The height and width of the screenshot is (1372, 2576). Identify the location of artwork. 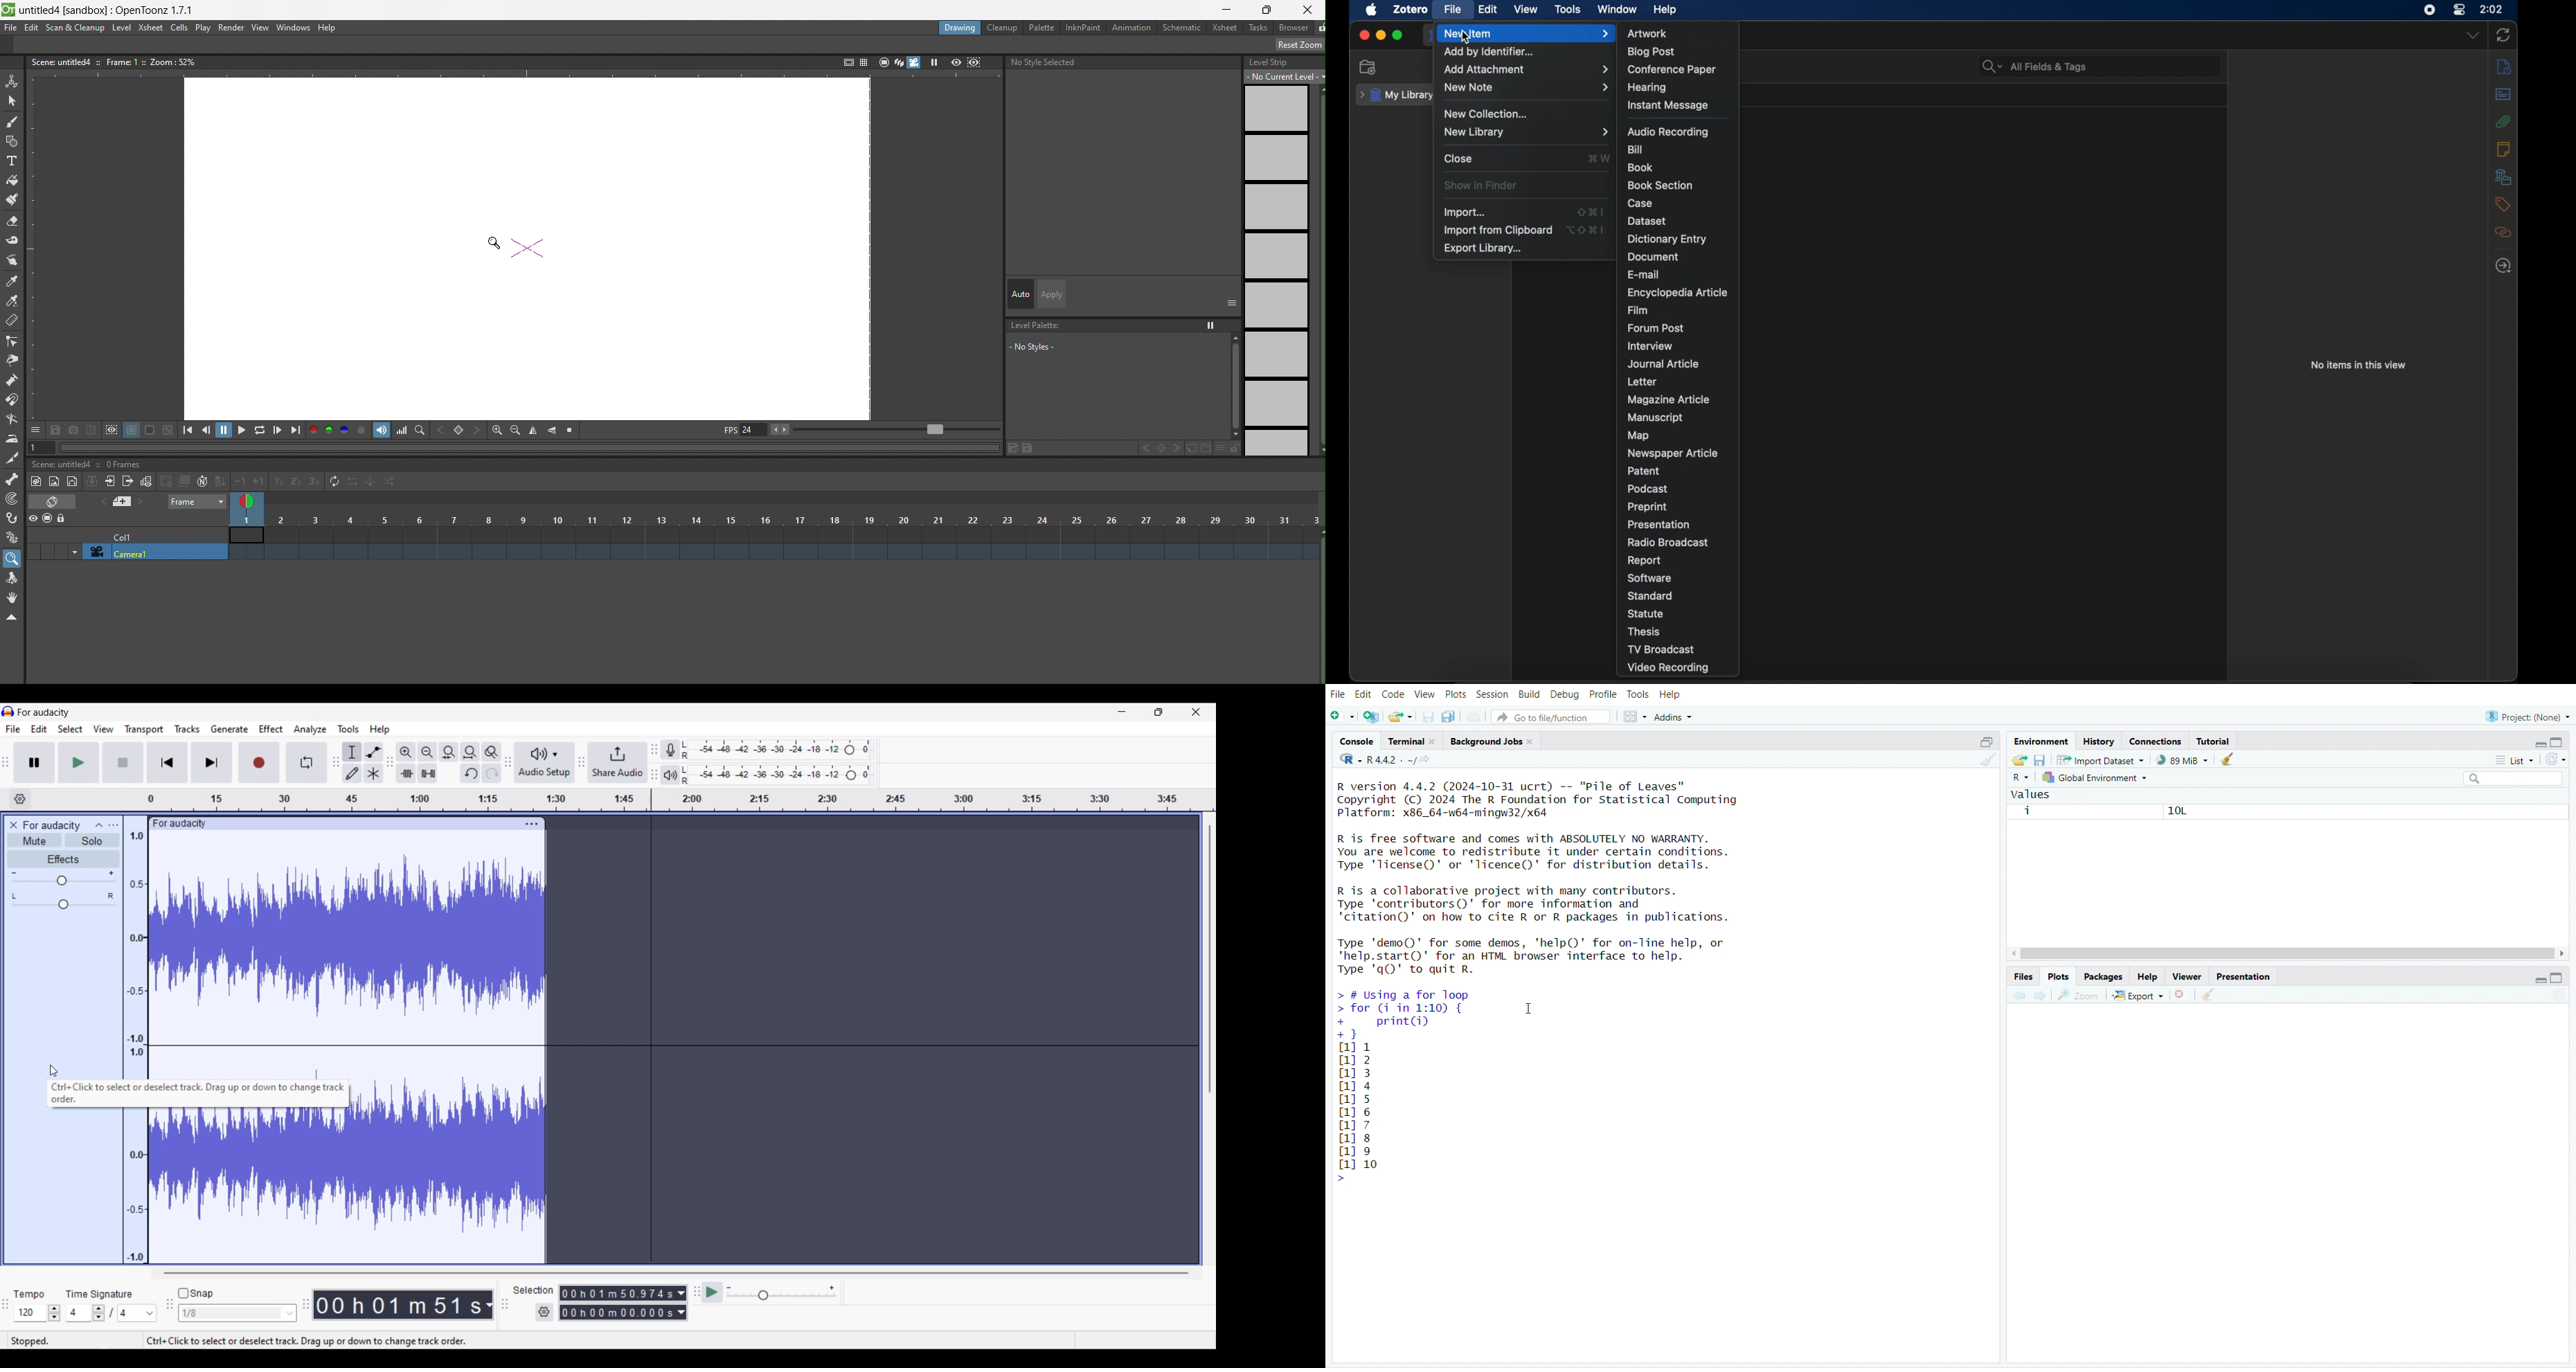
(1646, 34).